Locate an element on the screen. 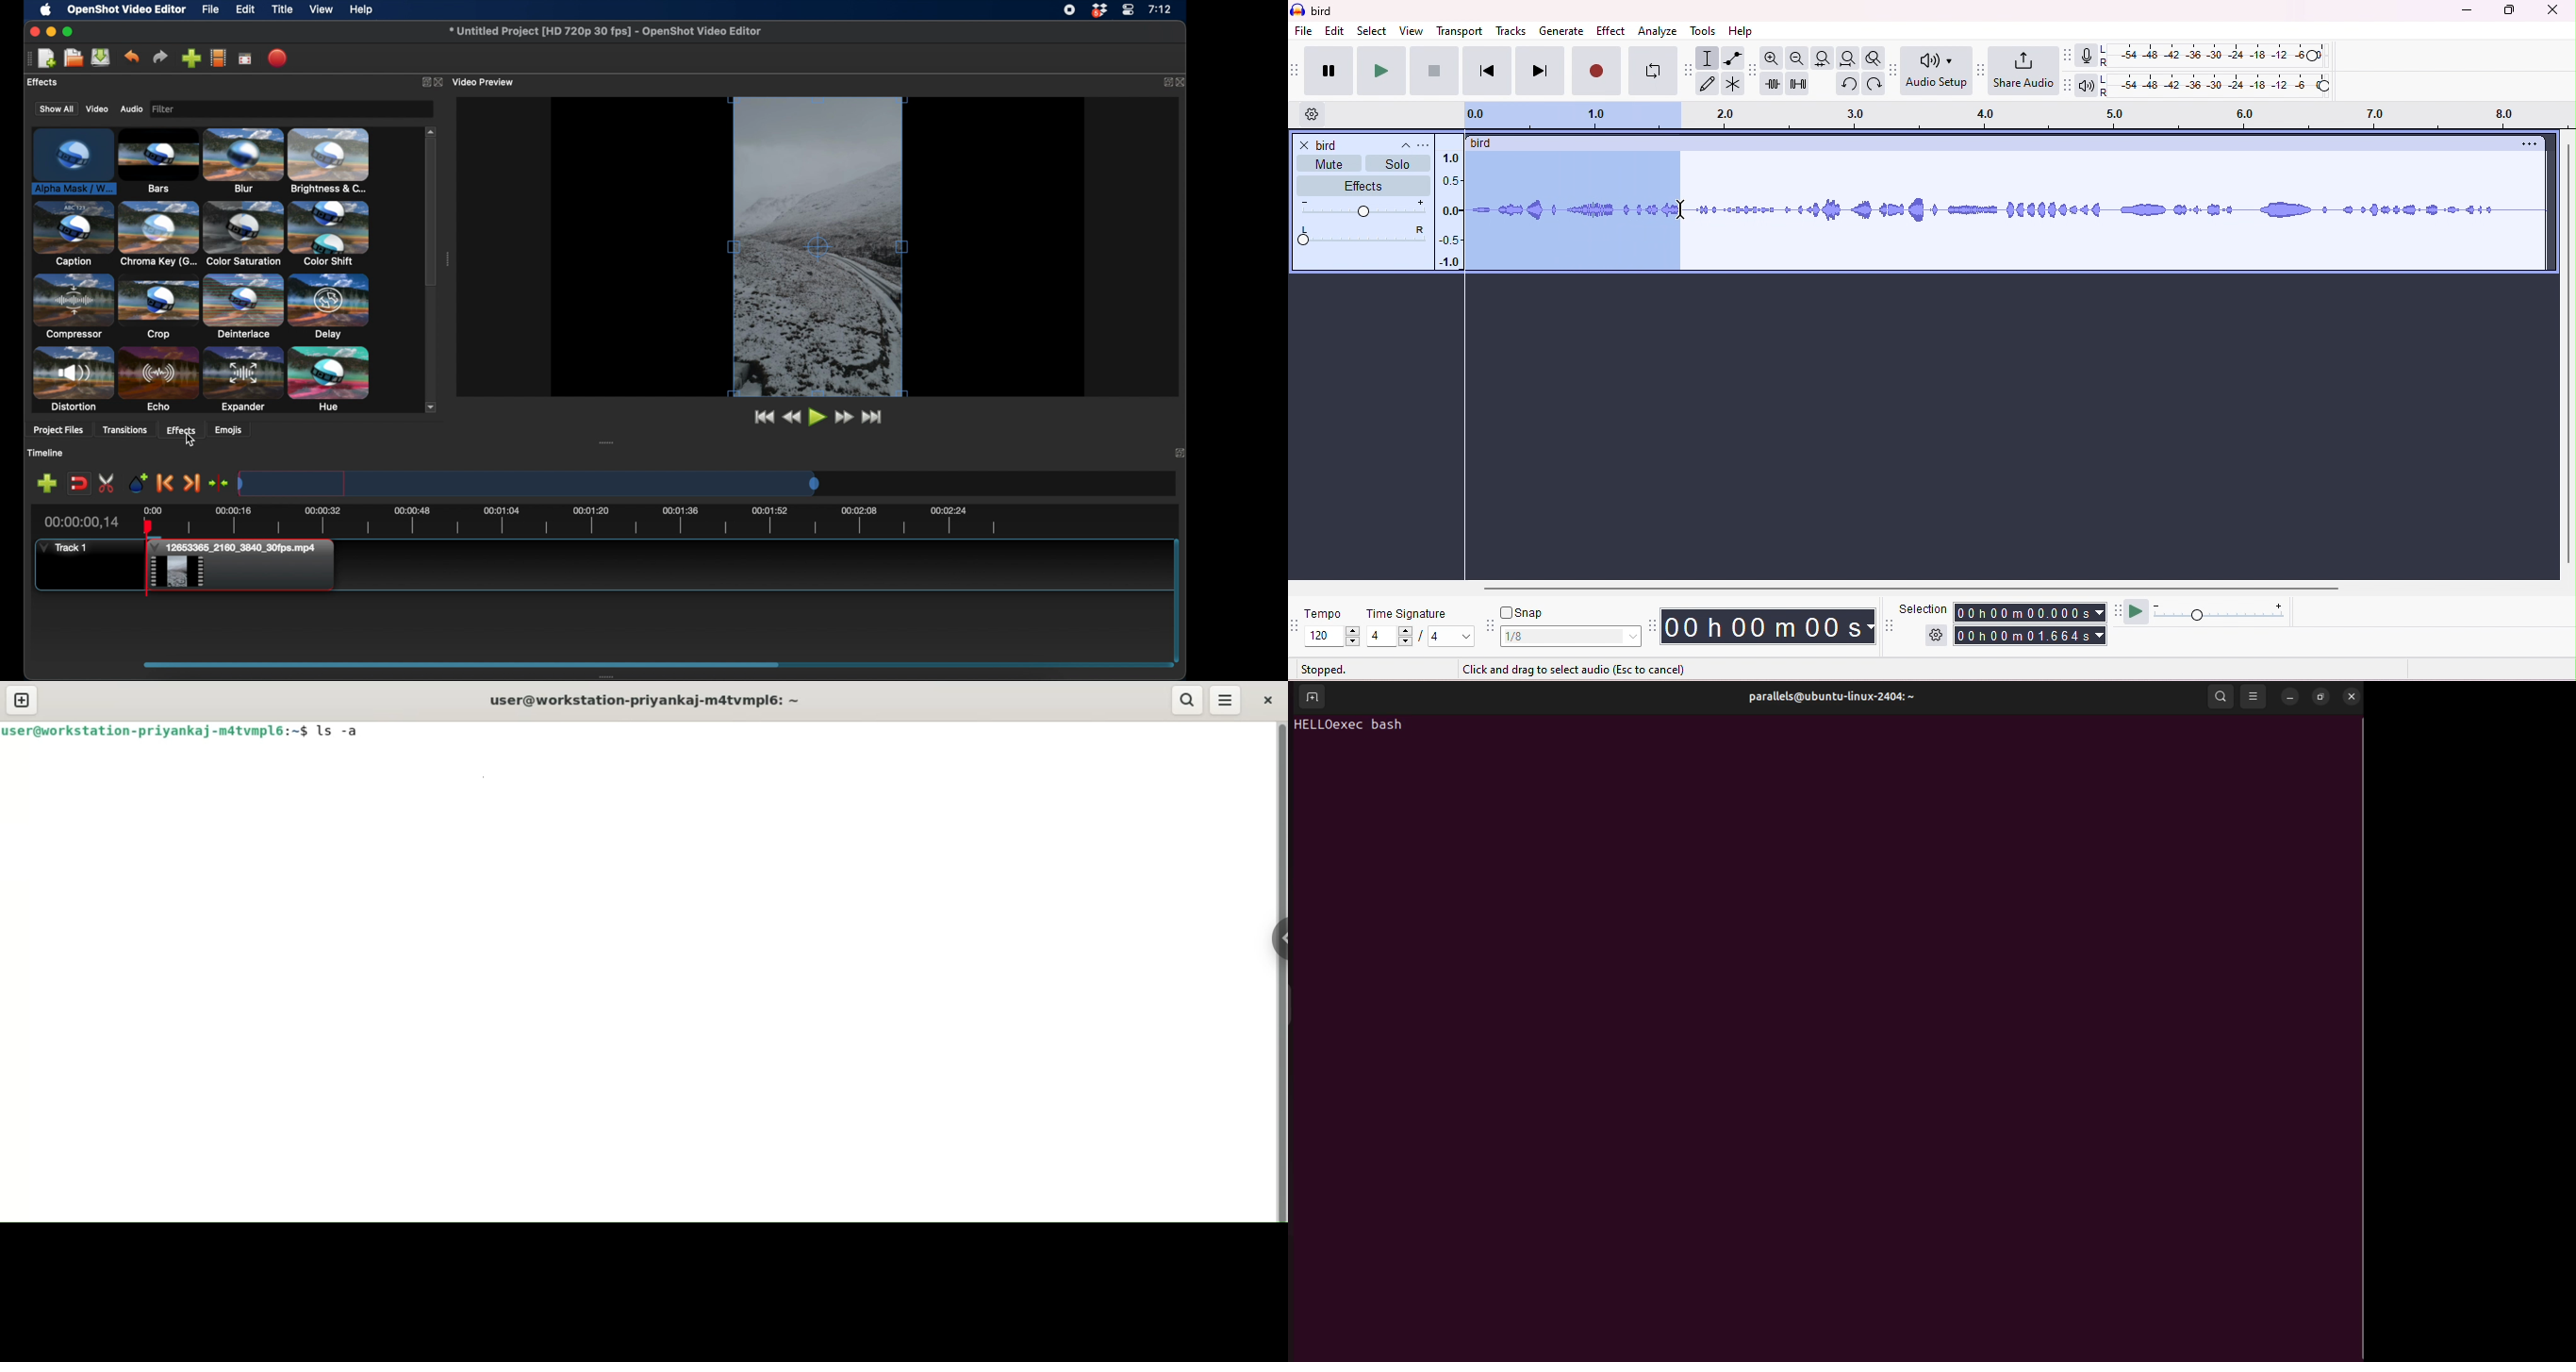 This screenshot has width=2576, height=1372. timeline options is located at coordinates (1313, 113).